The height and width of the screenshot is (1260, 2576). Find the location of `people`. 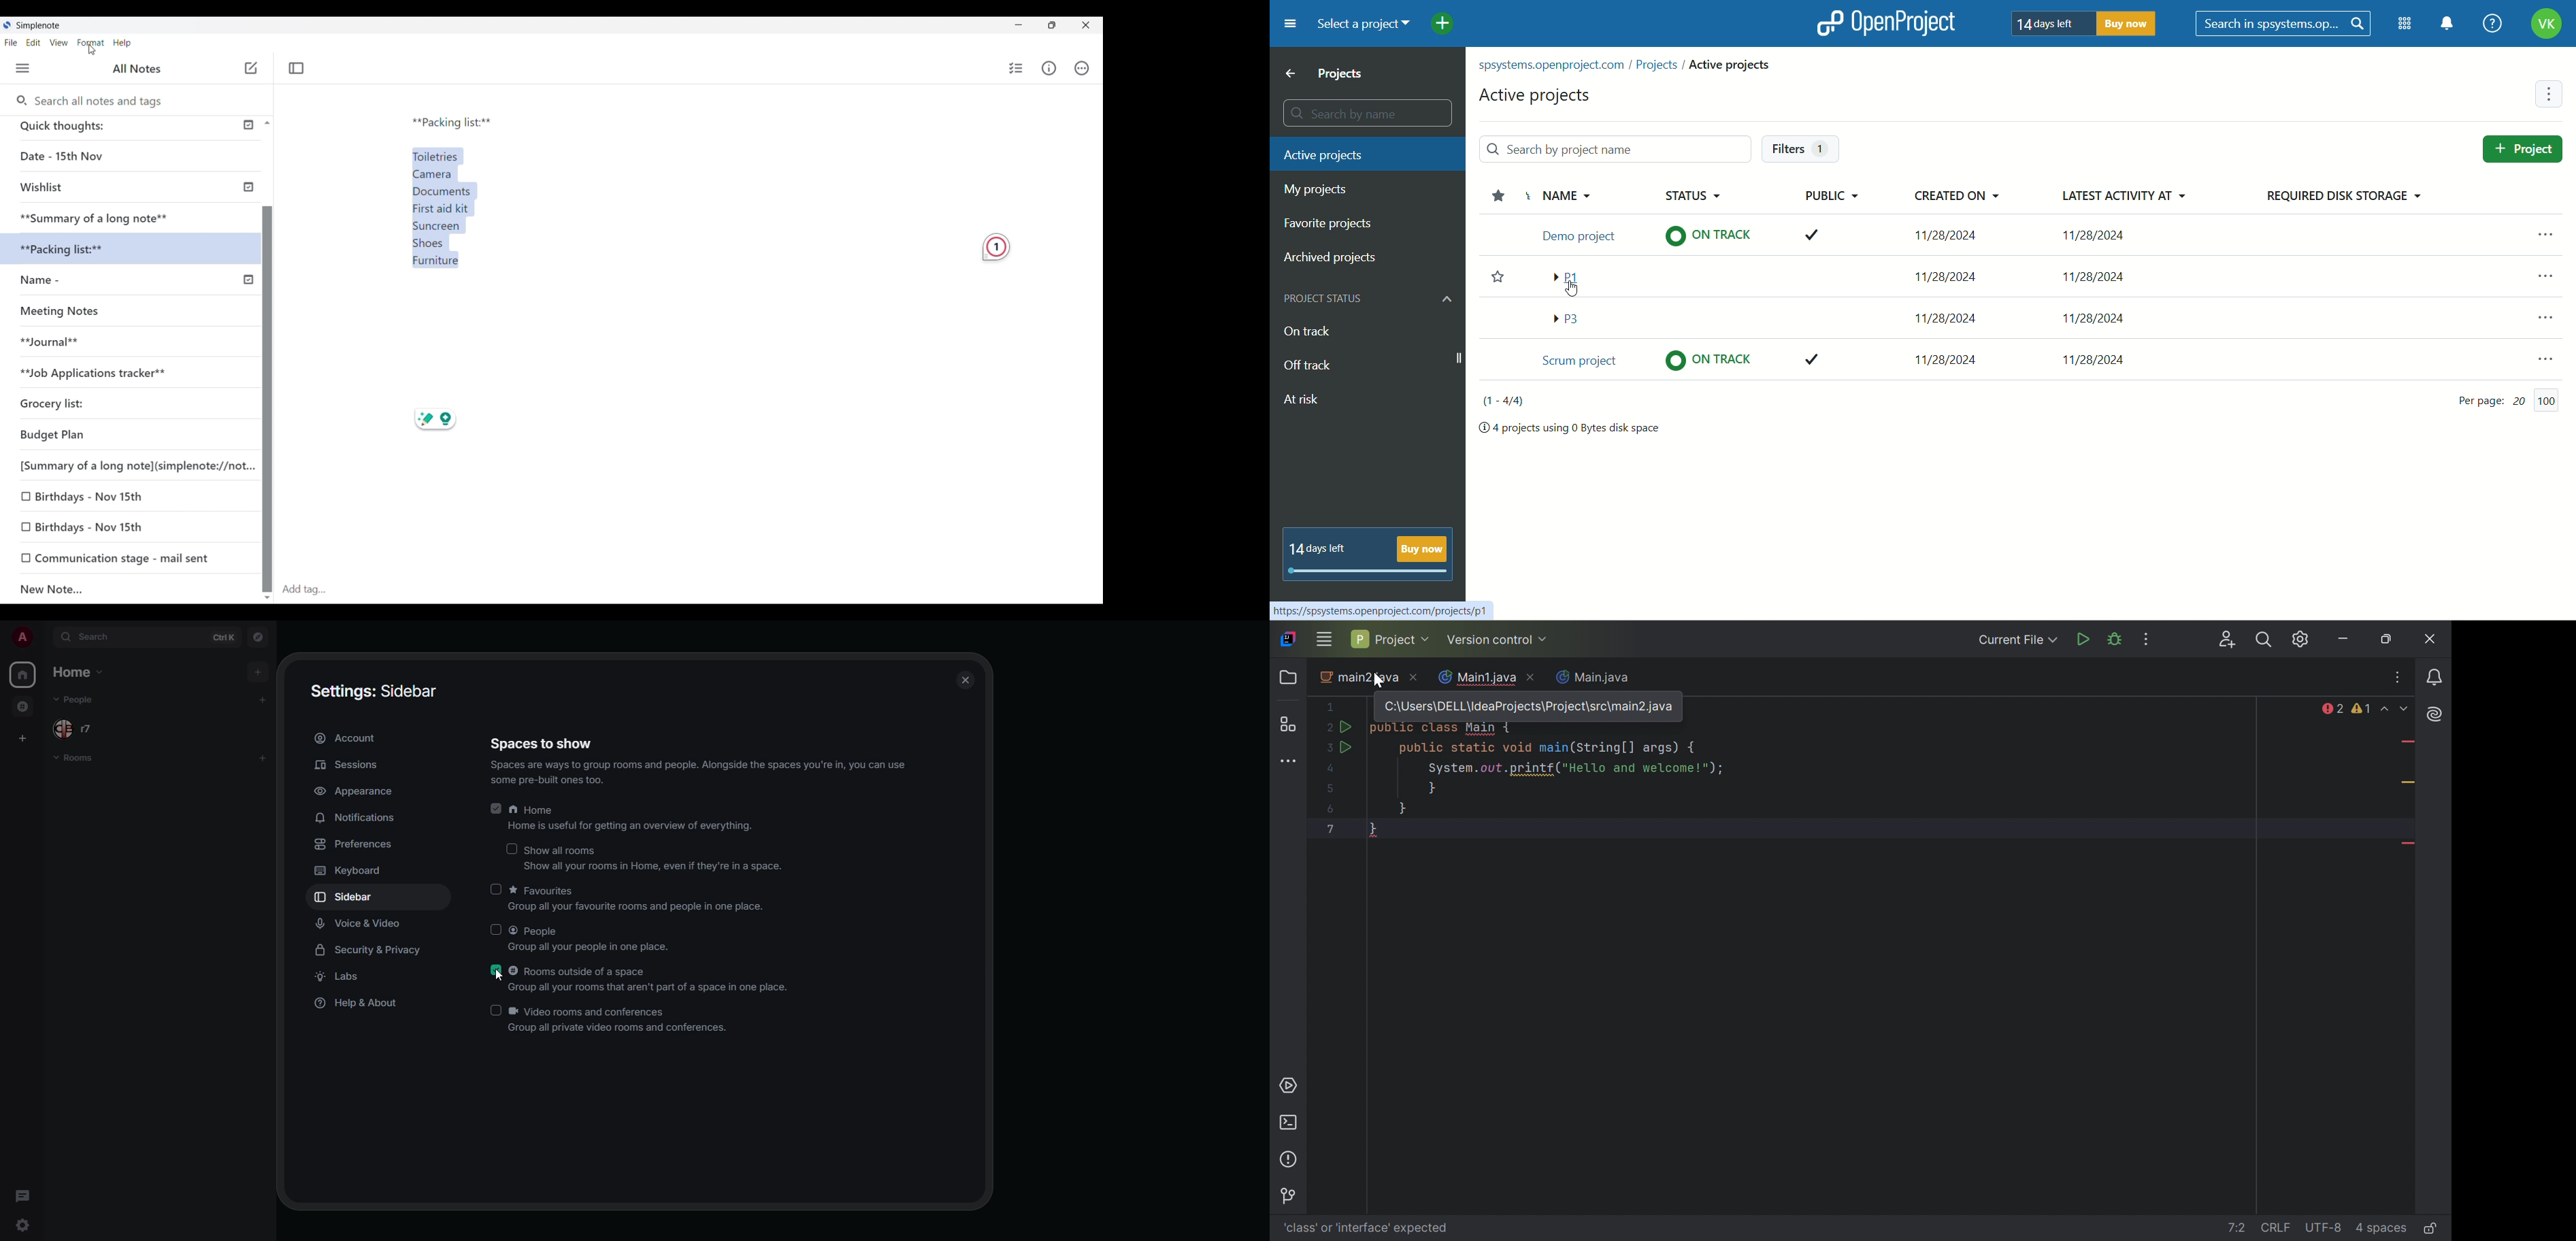

people is located at coordinates (77, 701).